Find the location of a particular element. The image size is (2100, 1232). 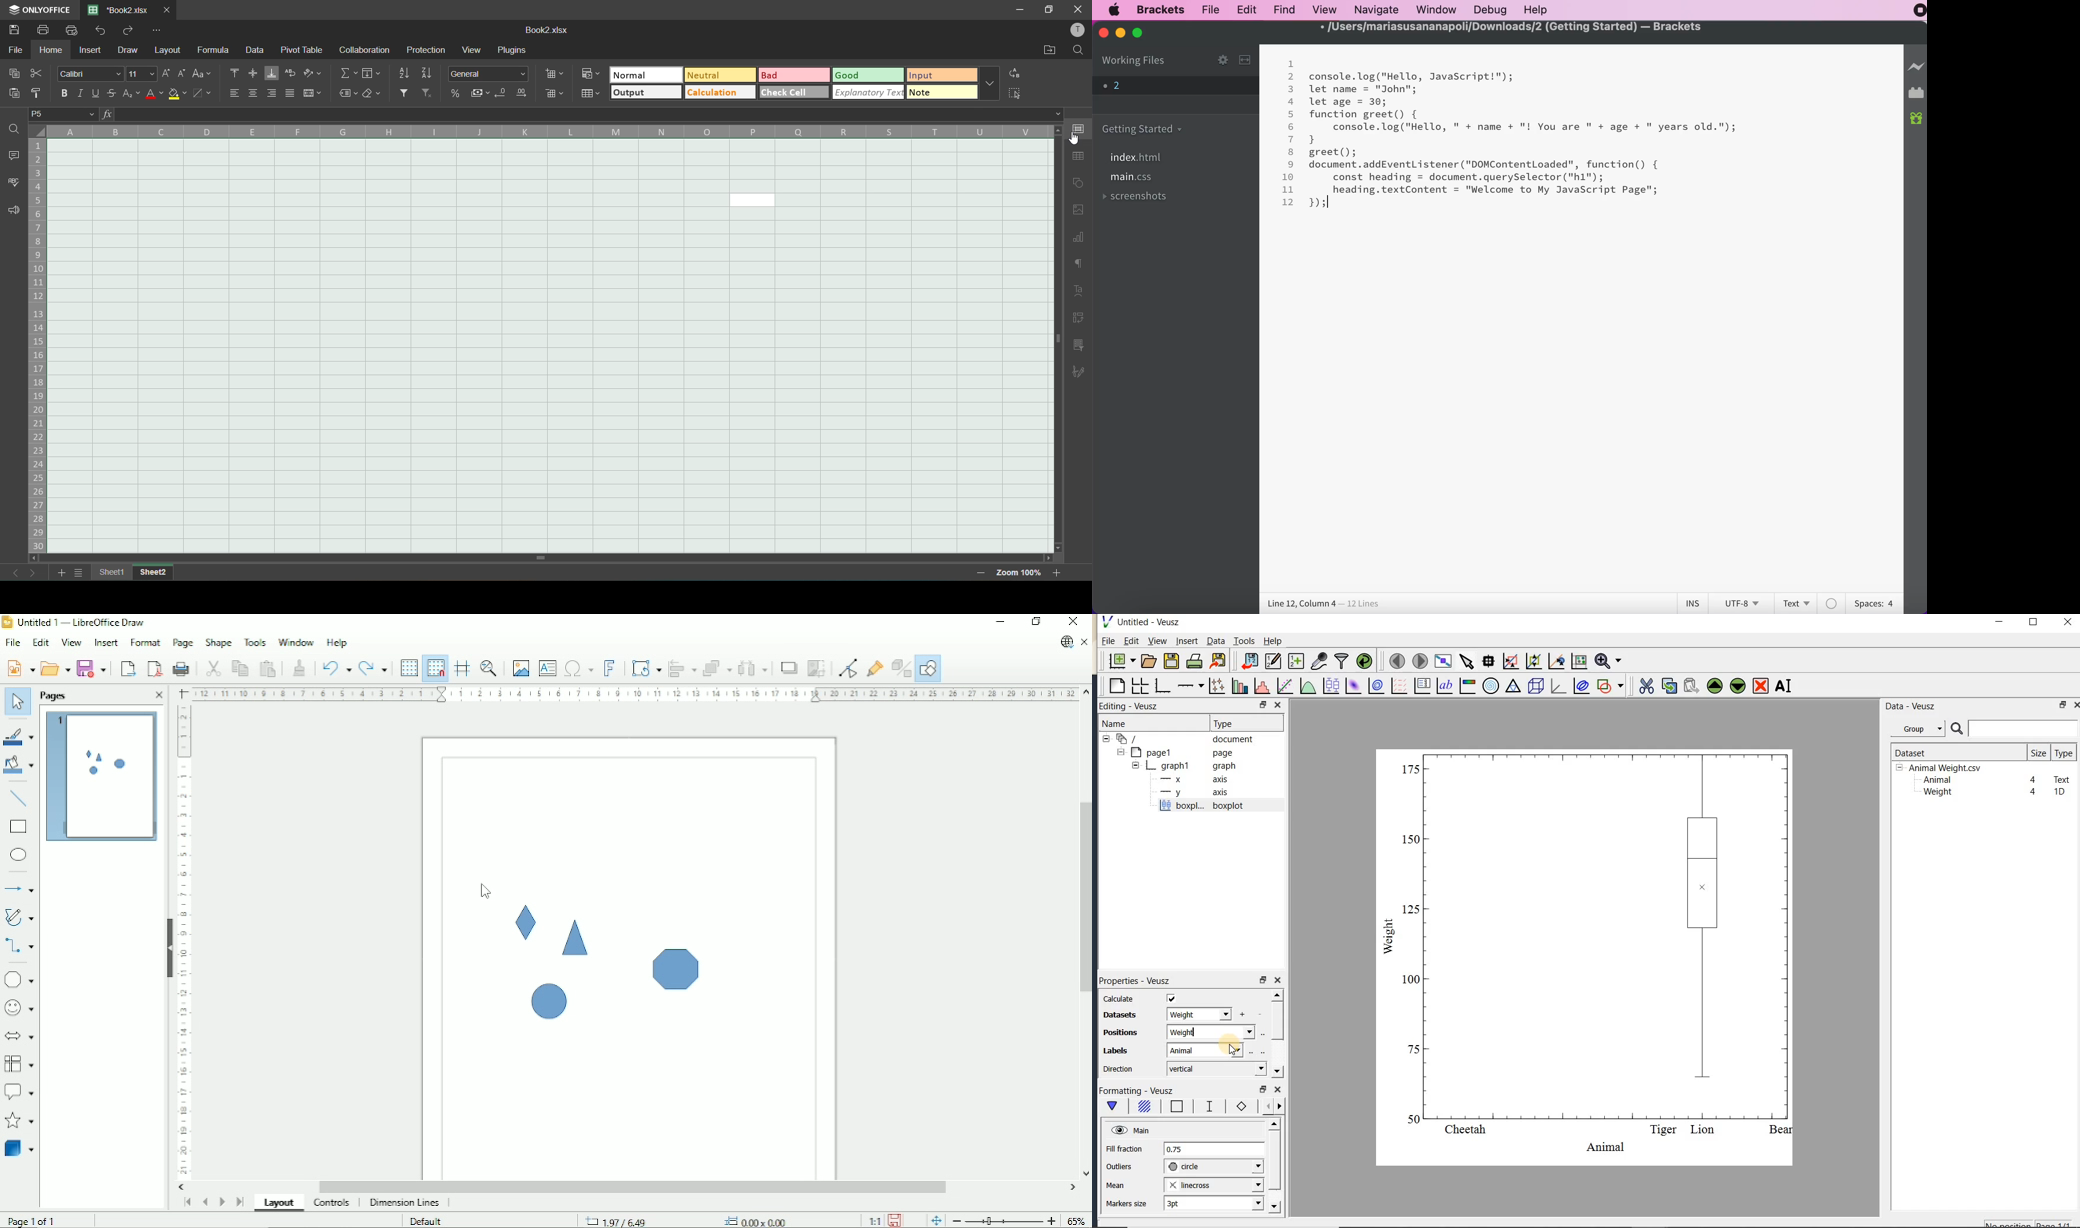

open location is located at coordinates (1048, 51).